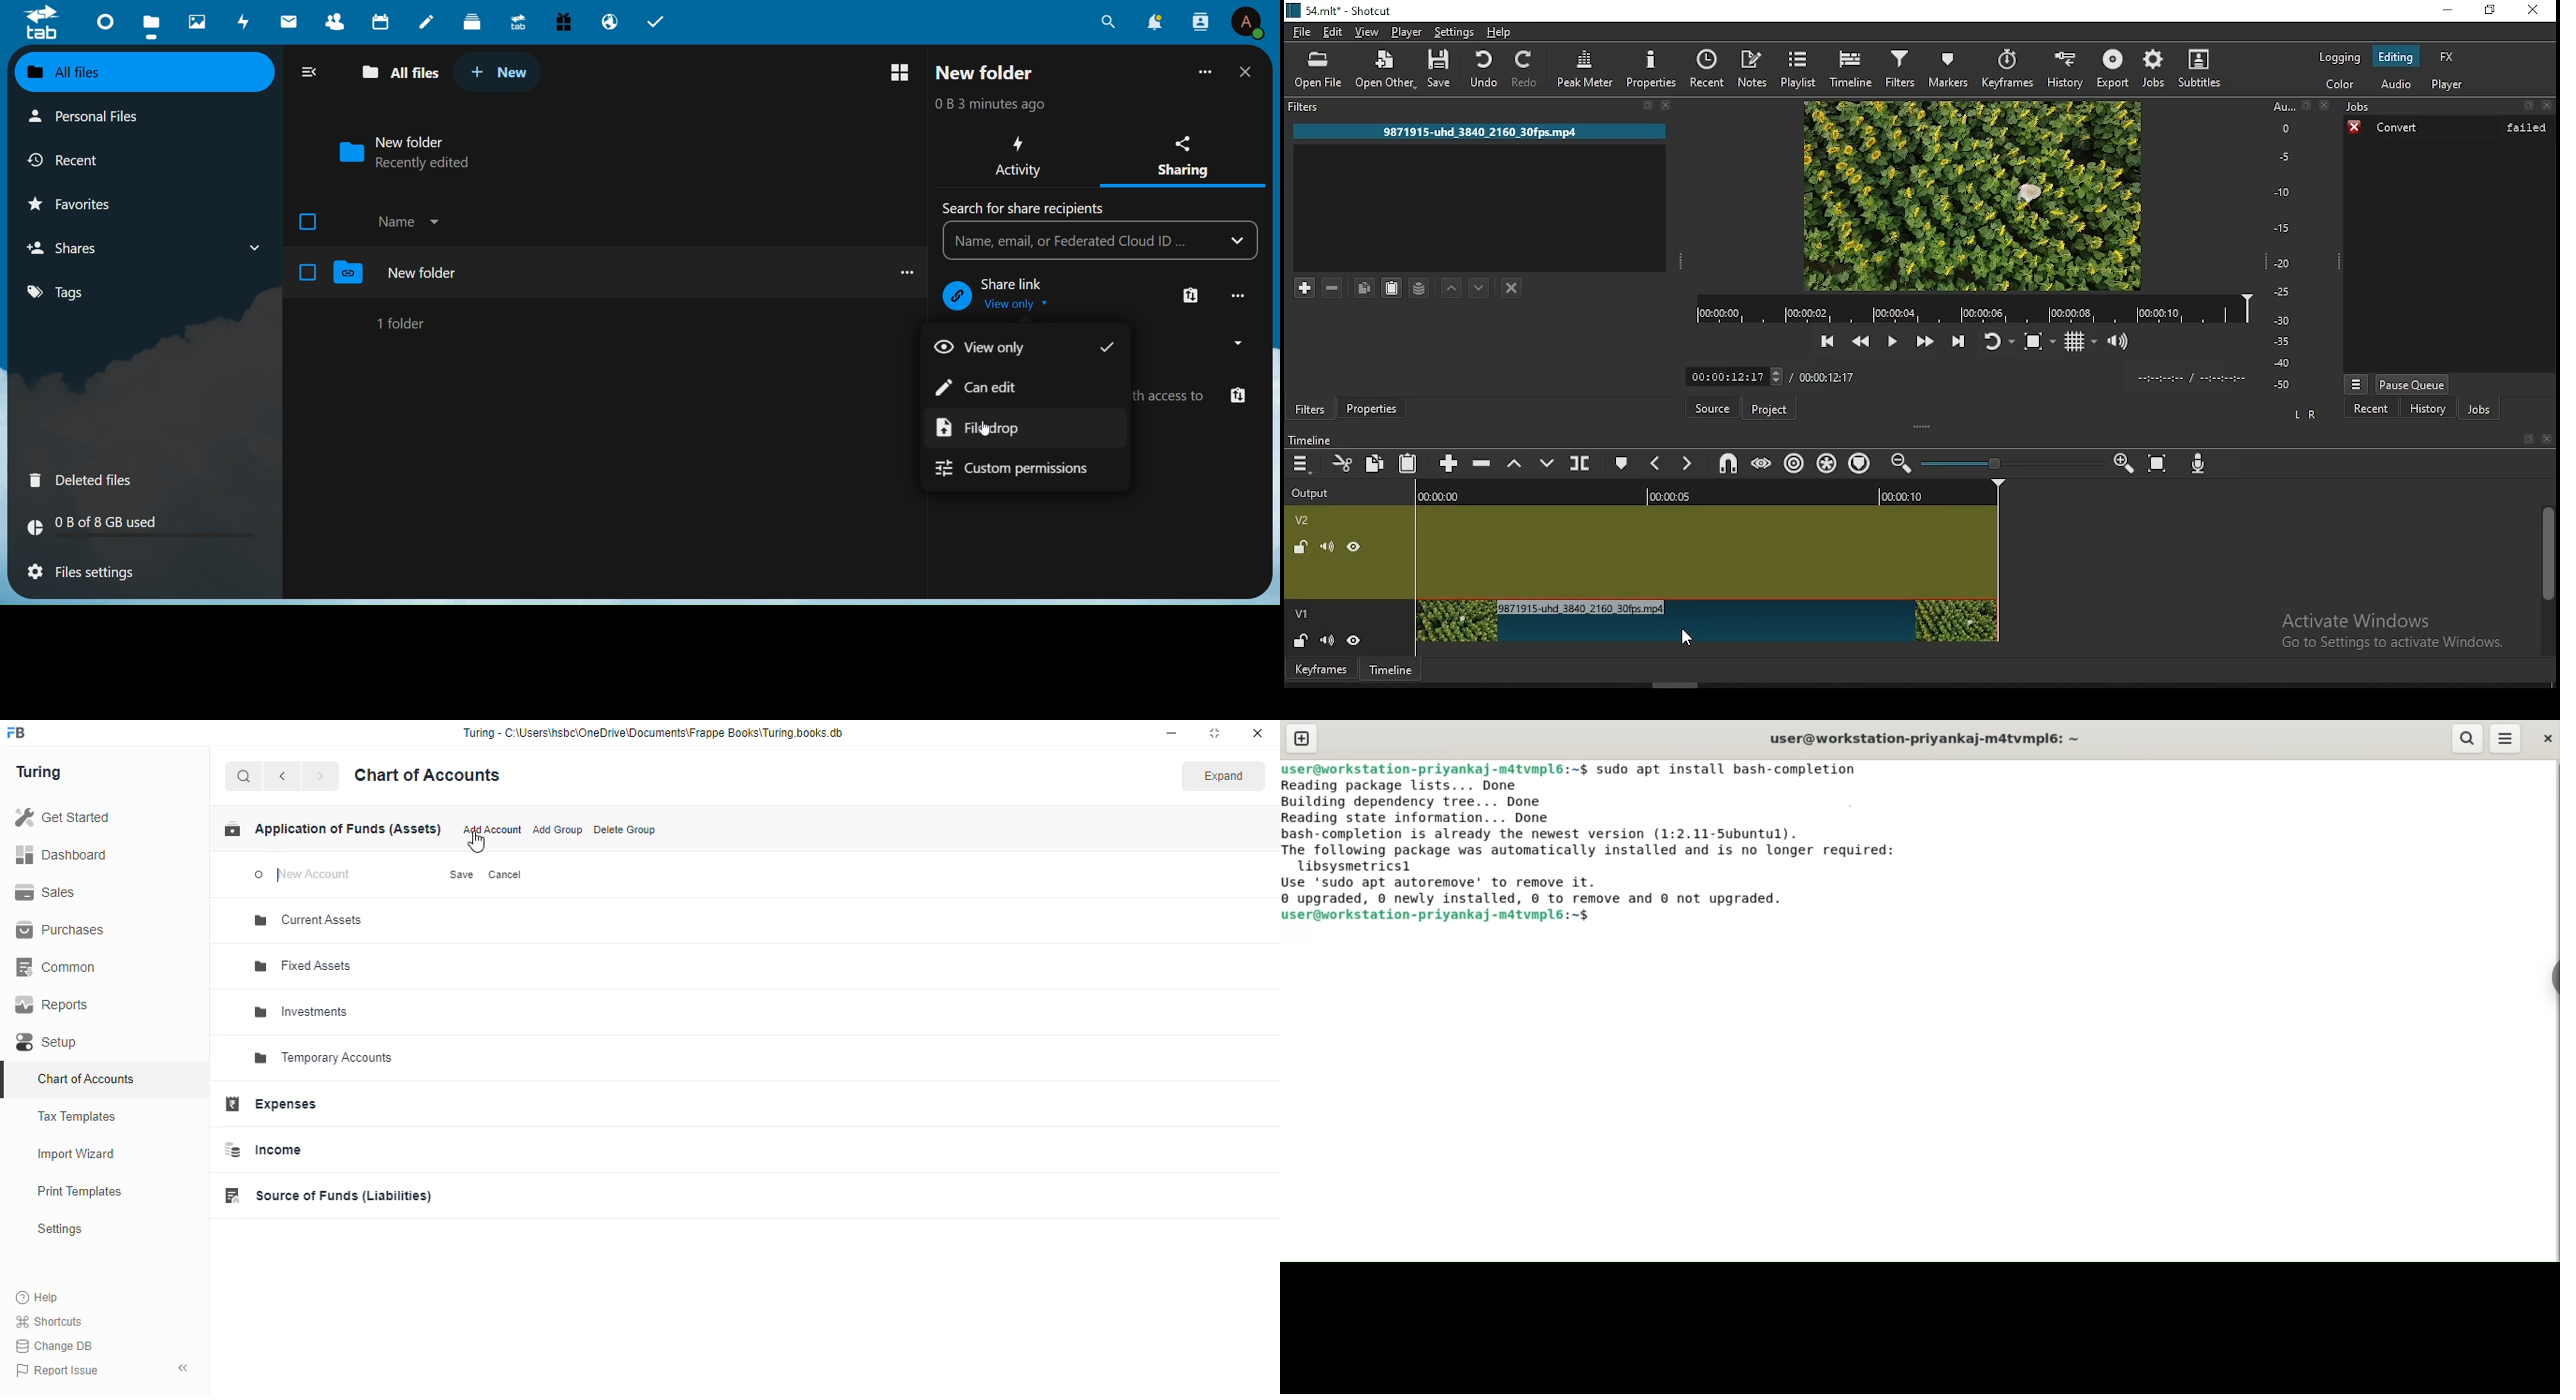  I want to click on New Folder, so click(987, 73).